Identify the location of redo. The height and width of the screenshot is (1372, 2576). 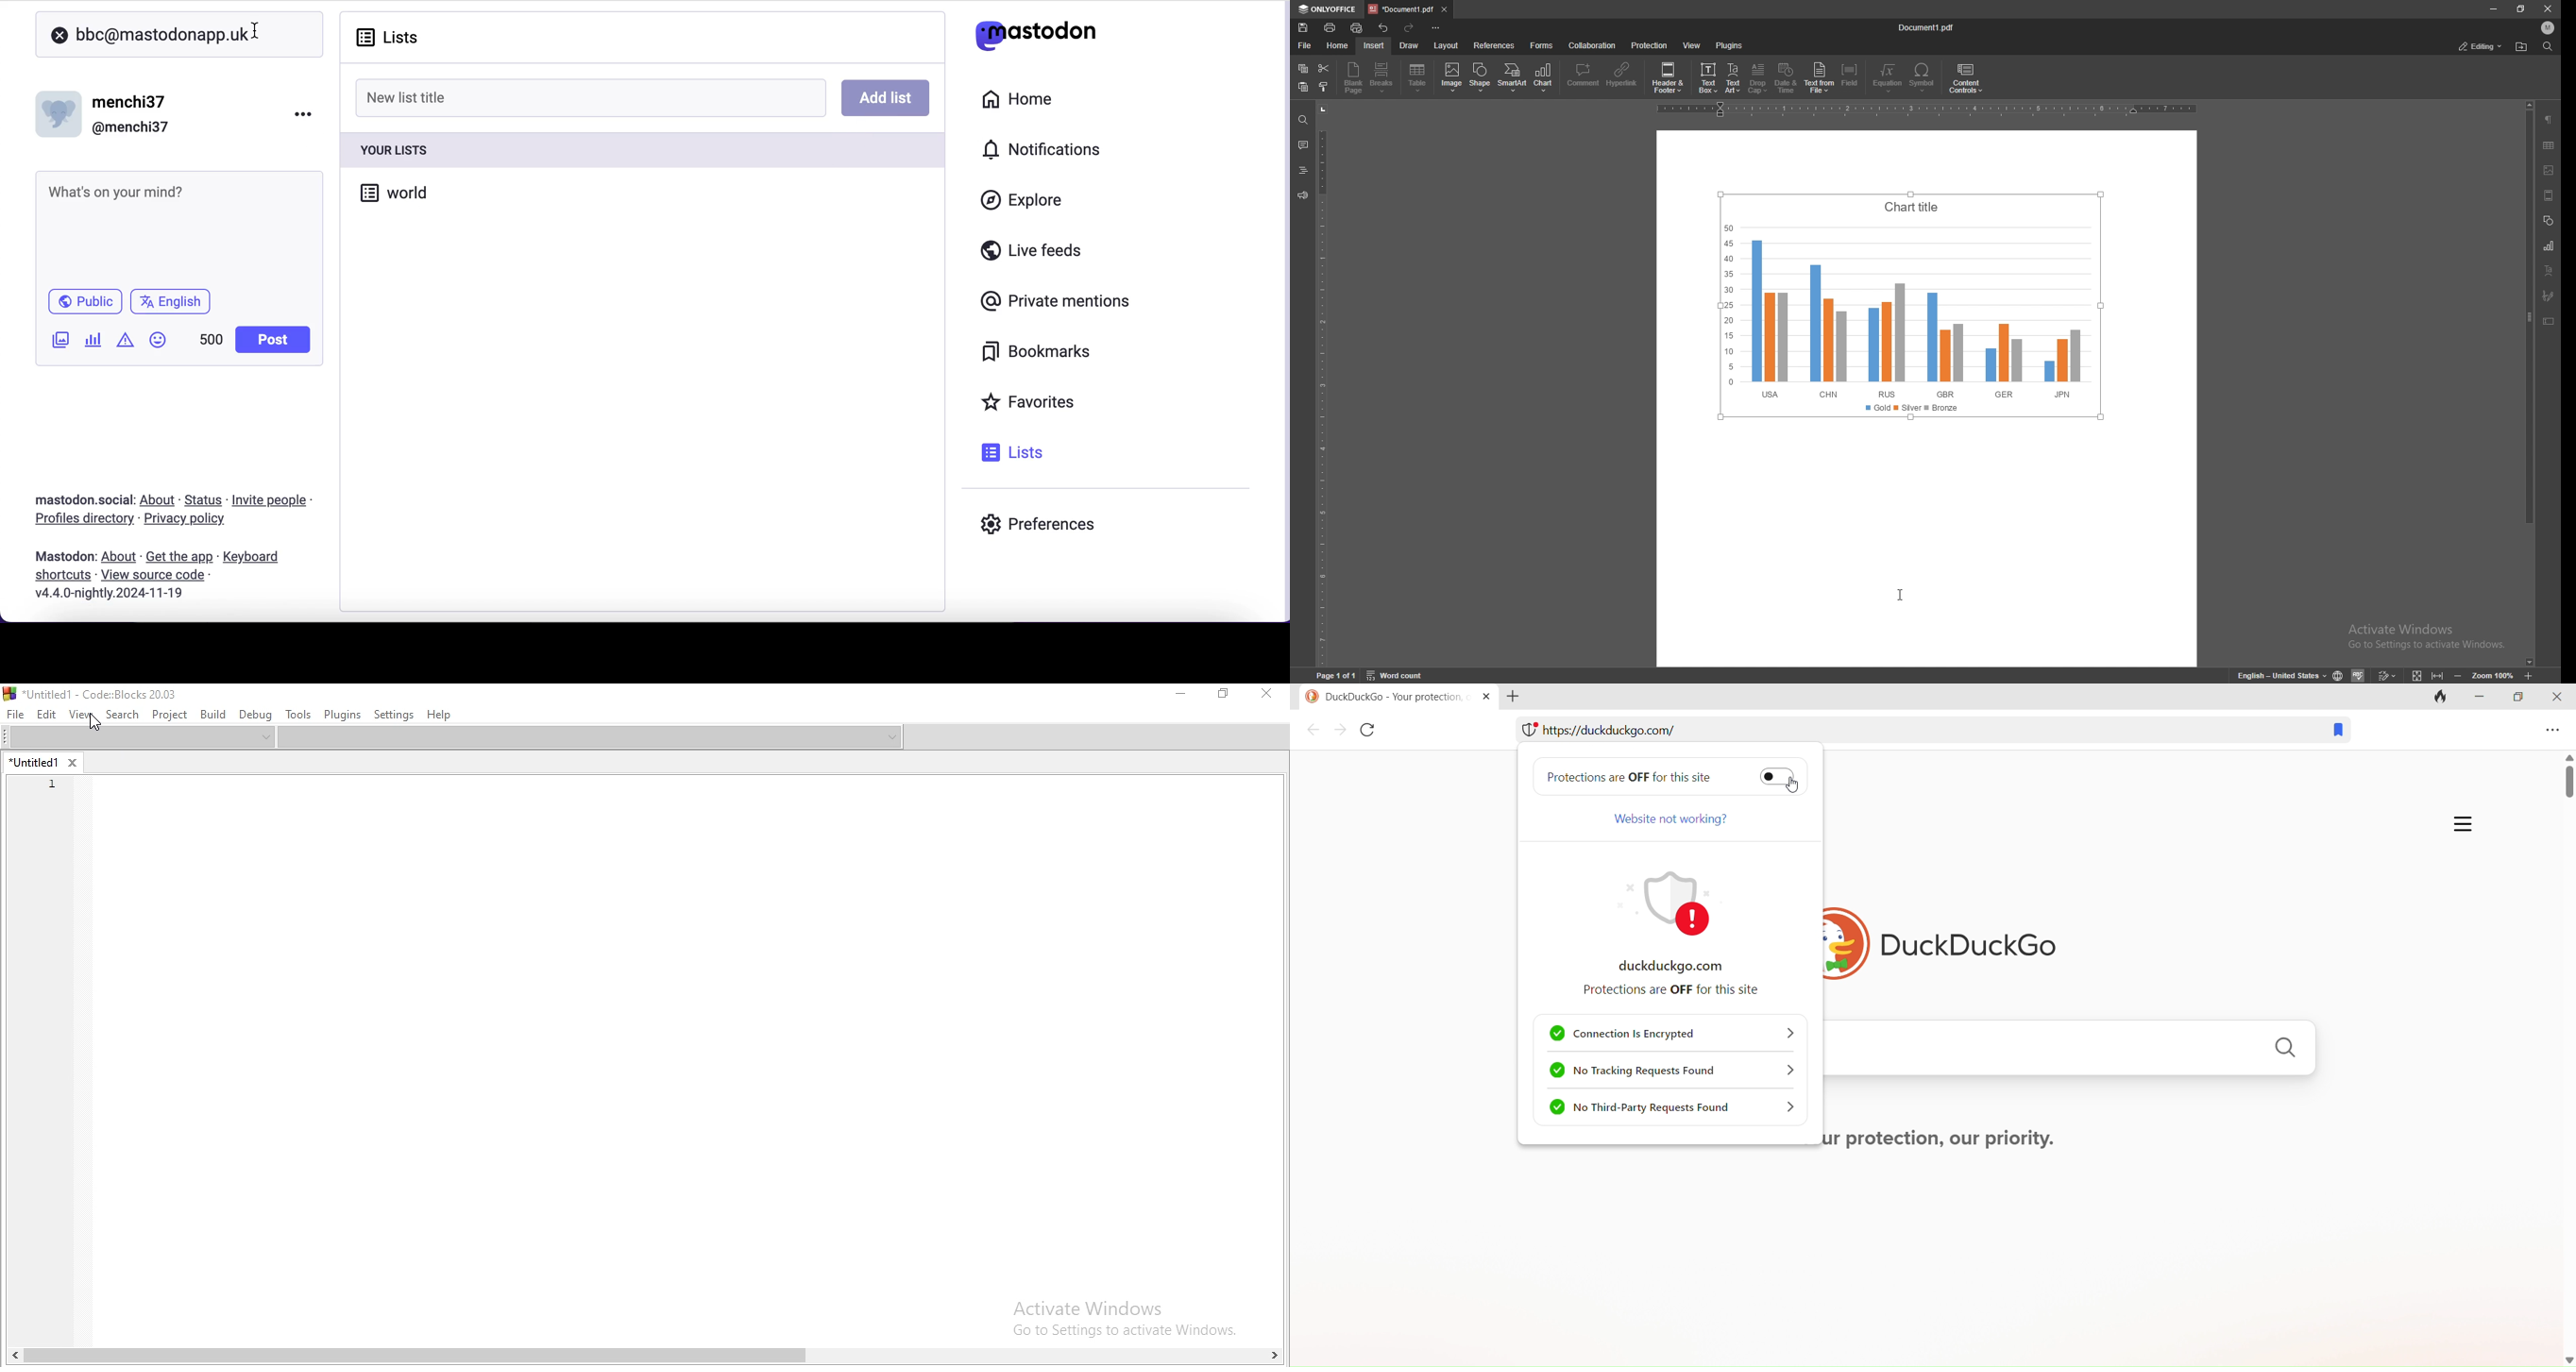
(1410, 28).